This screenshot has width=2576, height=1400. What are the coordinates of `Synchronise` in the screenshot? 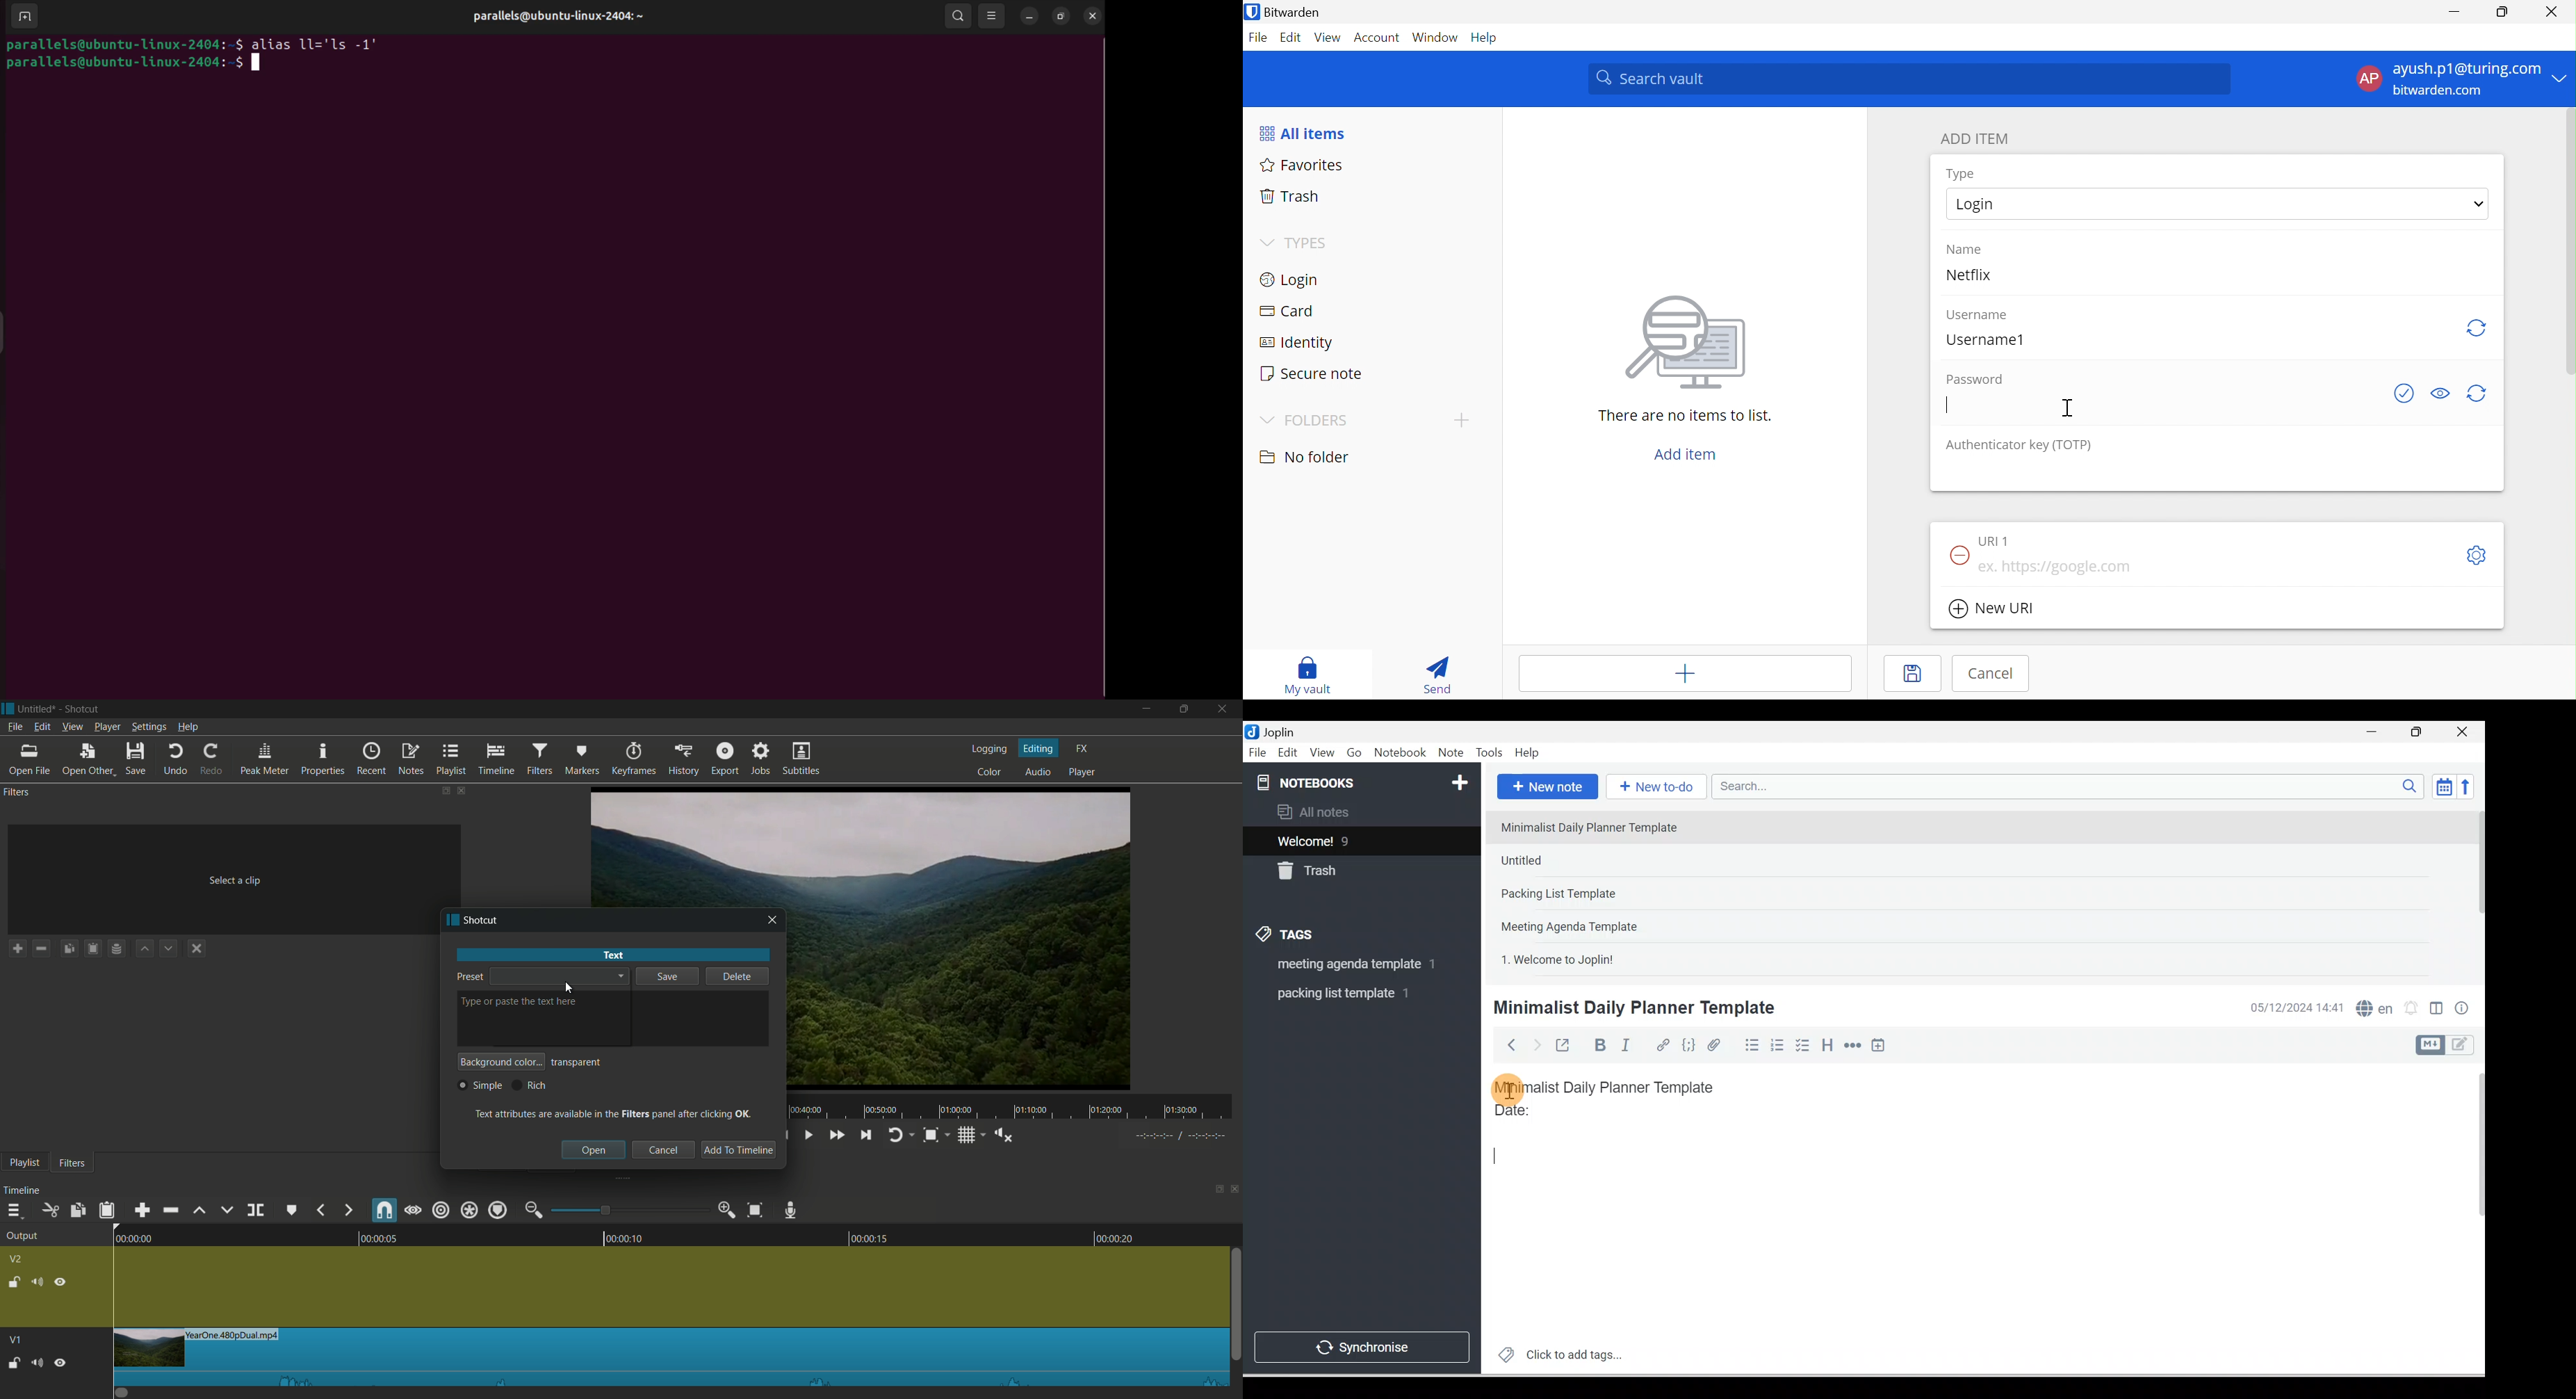 It's located at (1361, 1345).